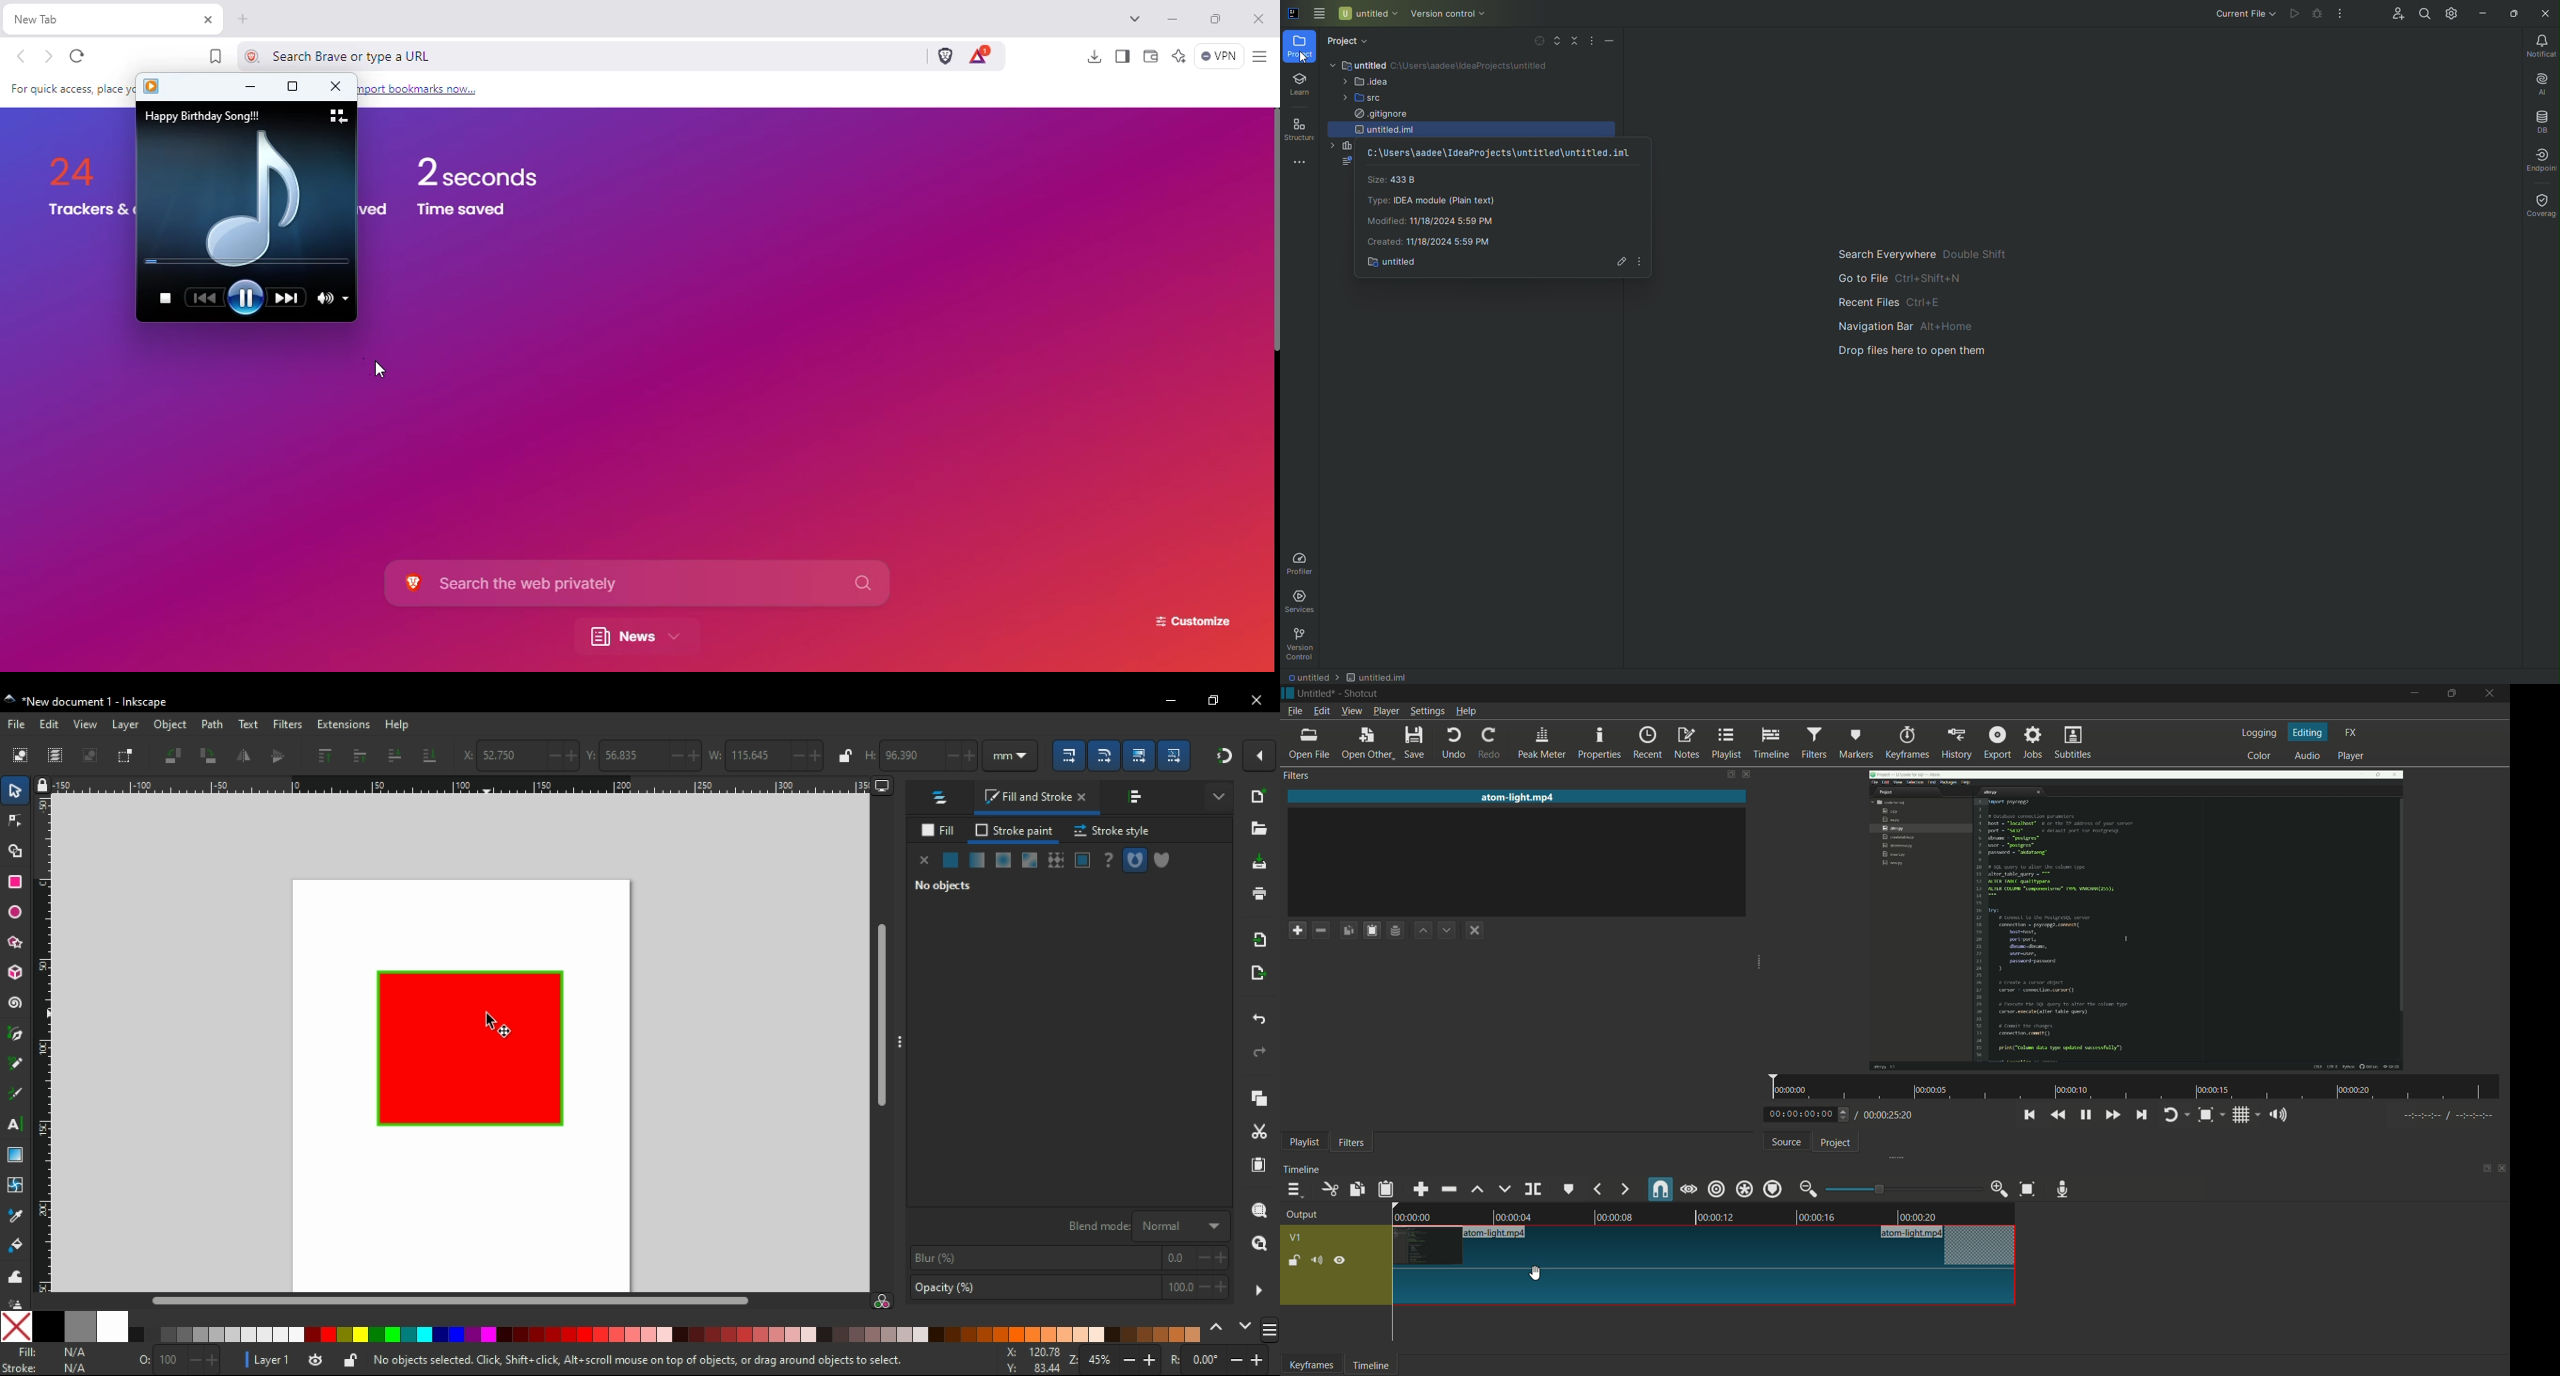  I want to click on text, so click(249, 724).